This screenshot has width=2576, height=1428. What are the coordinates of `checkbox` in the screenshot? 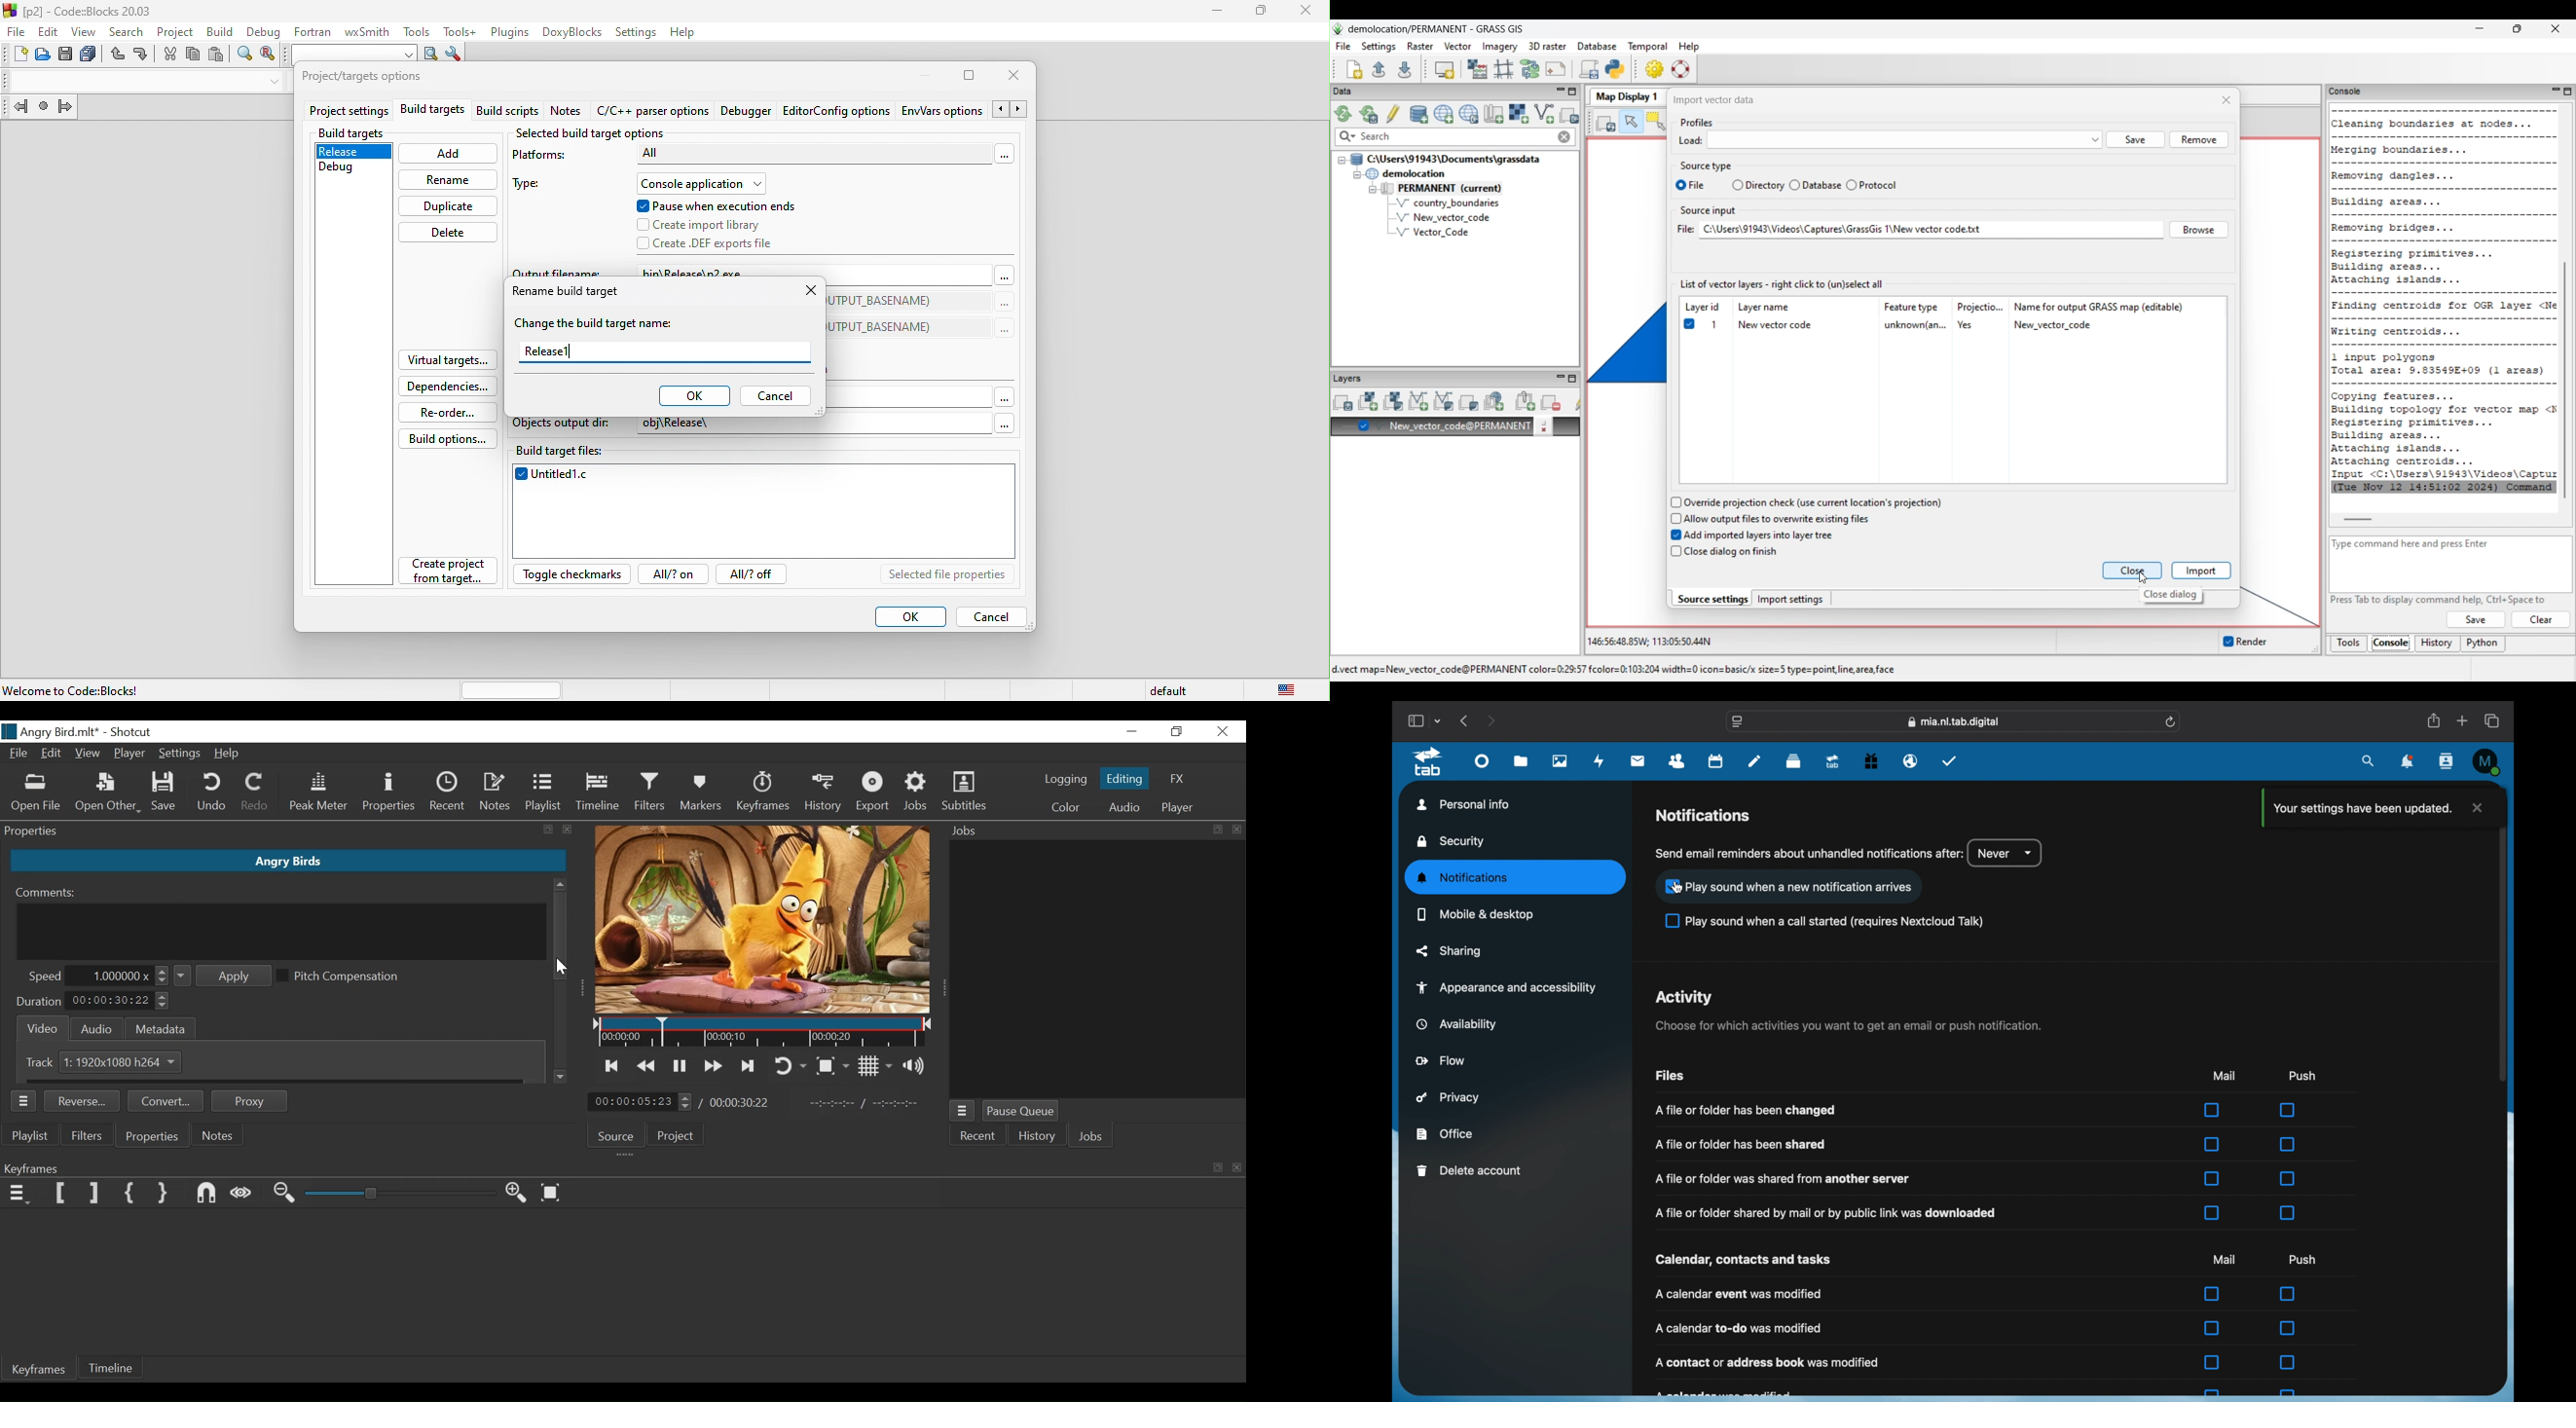 It's located at (1825, 922).